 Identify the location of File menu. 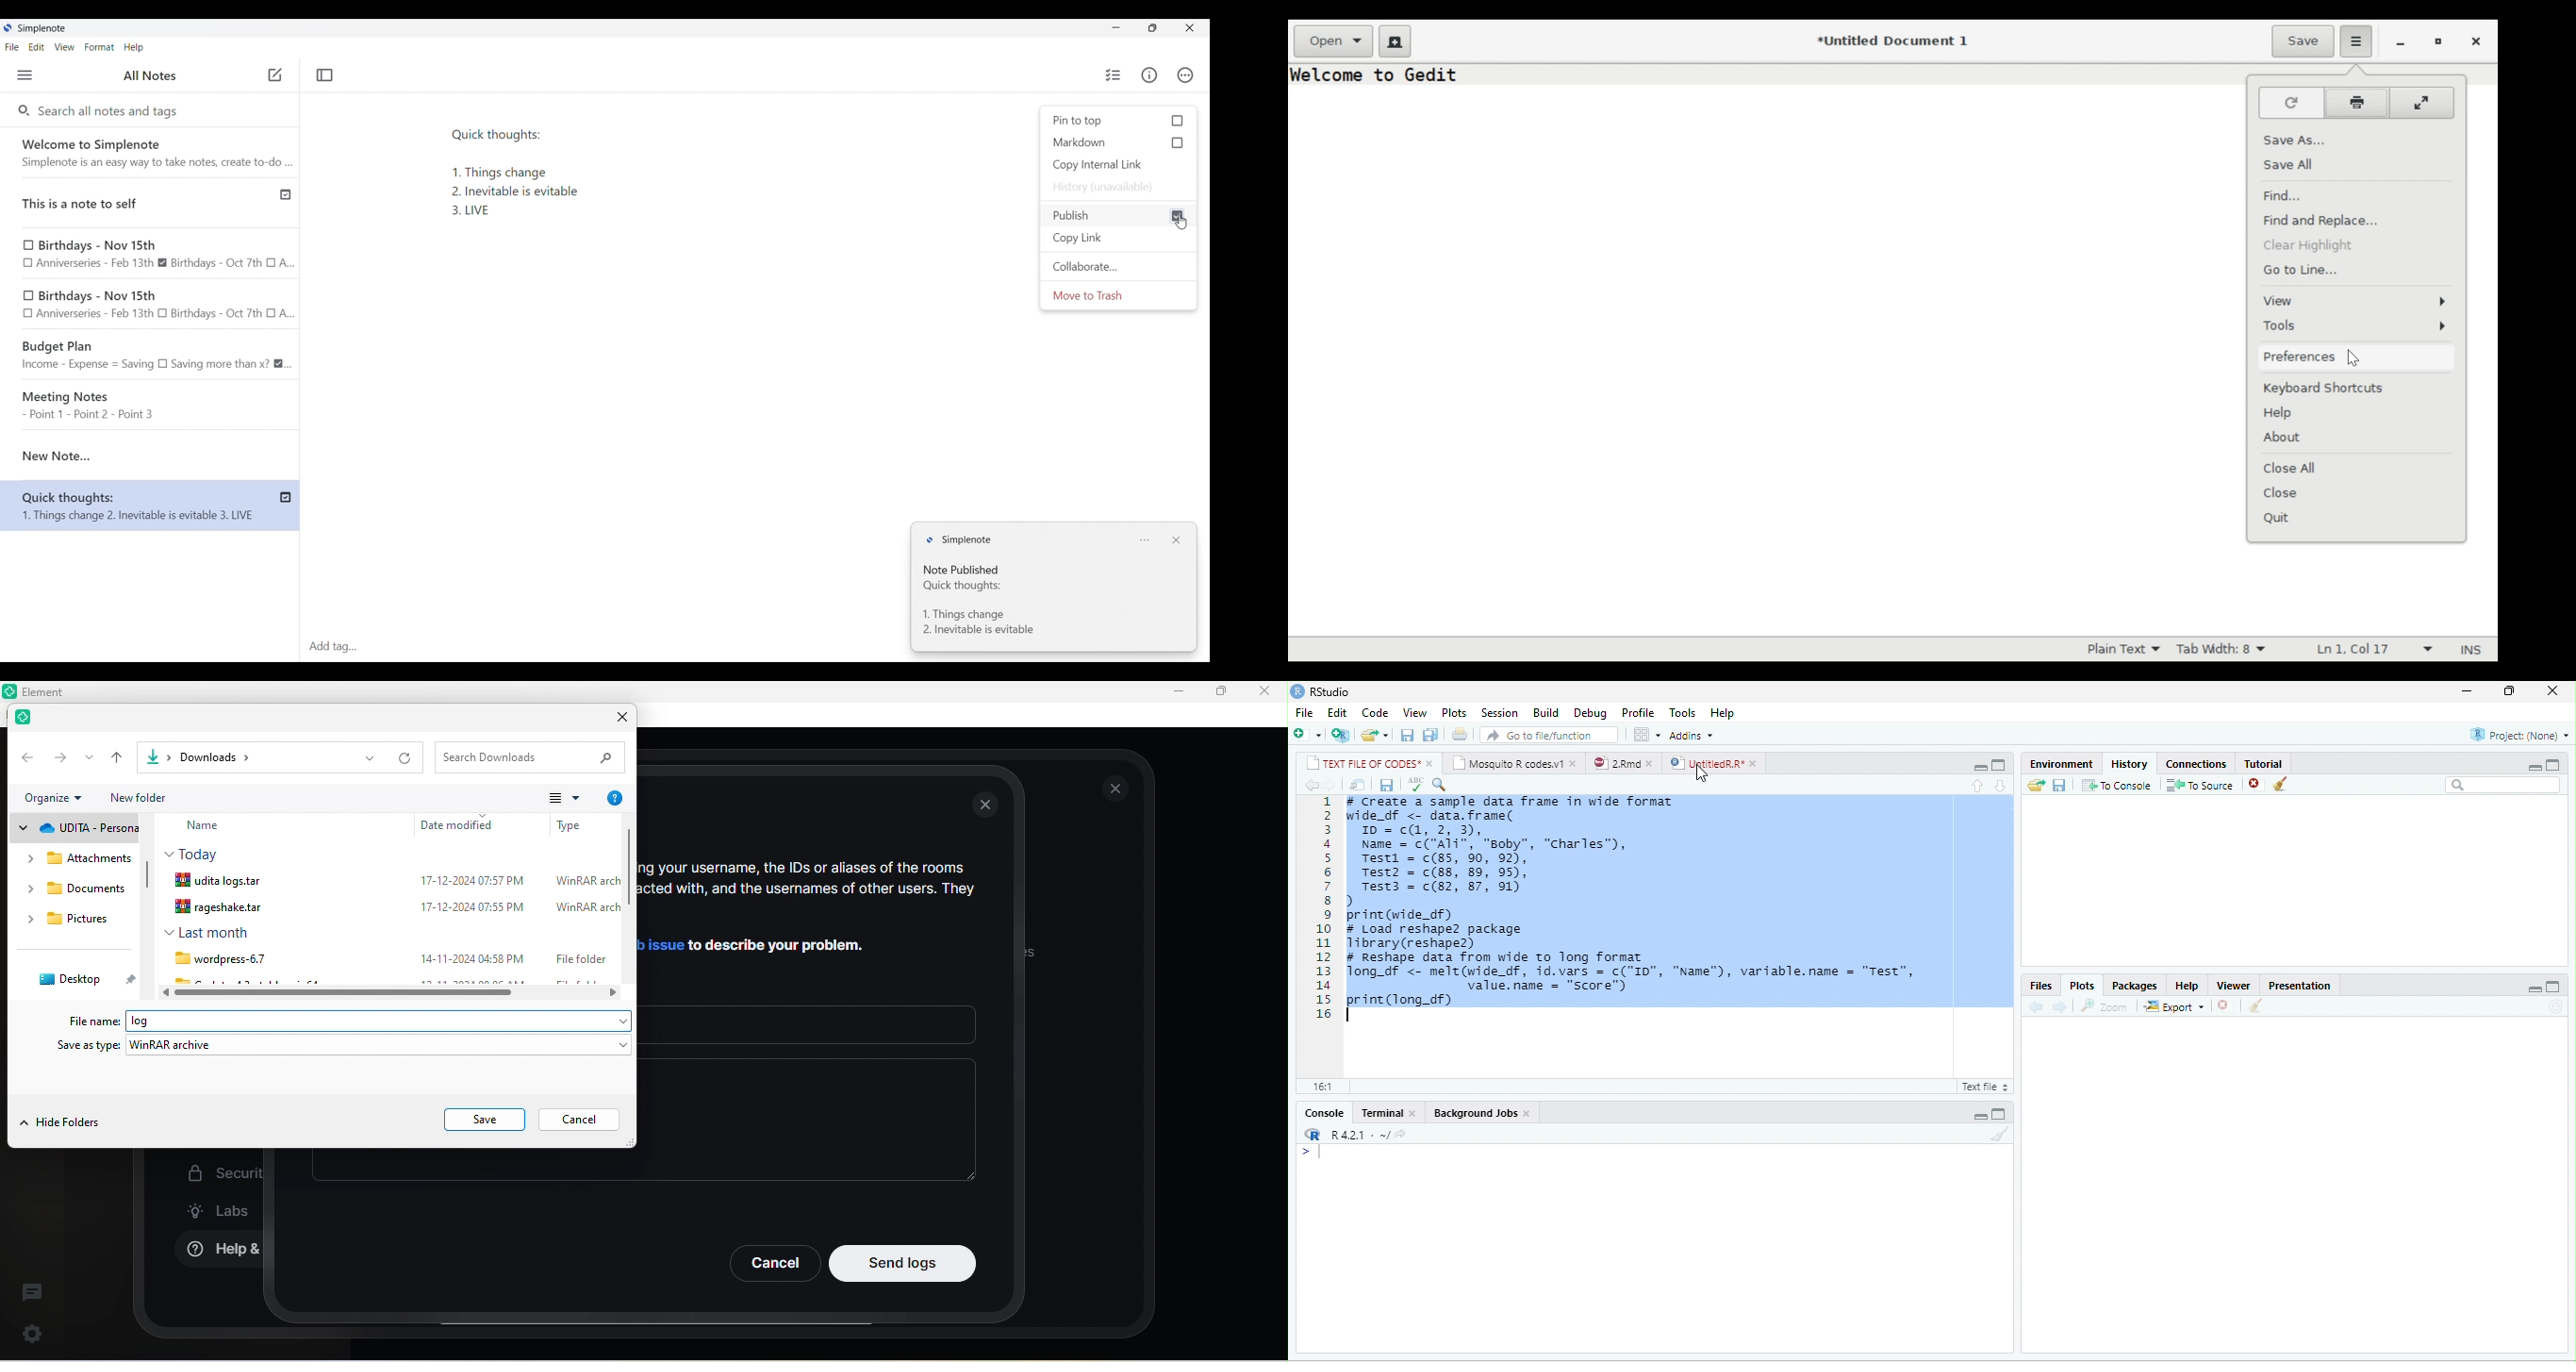
(13, 47).